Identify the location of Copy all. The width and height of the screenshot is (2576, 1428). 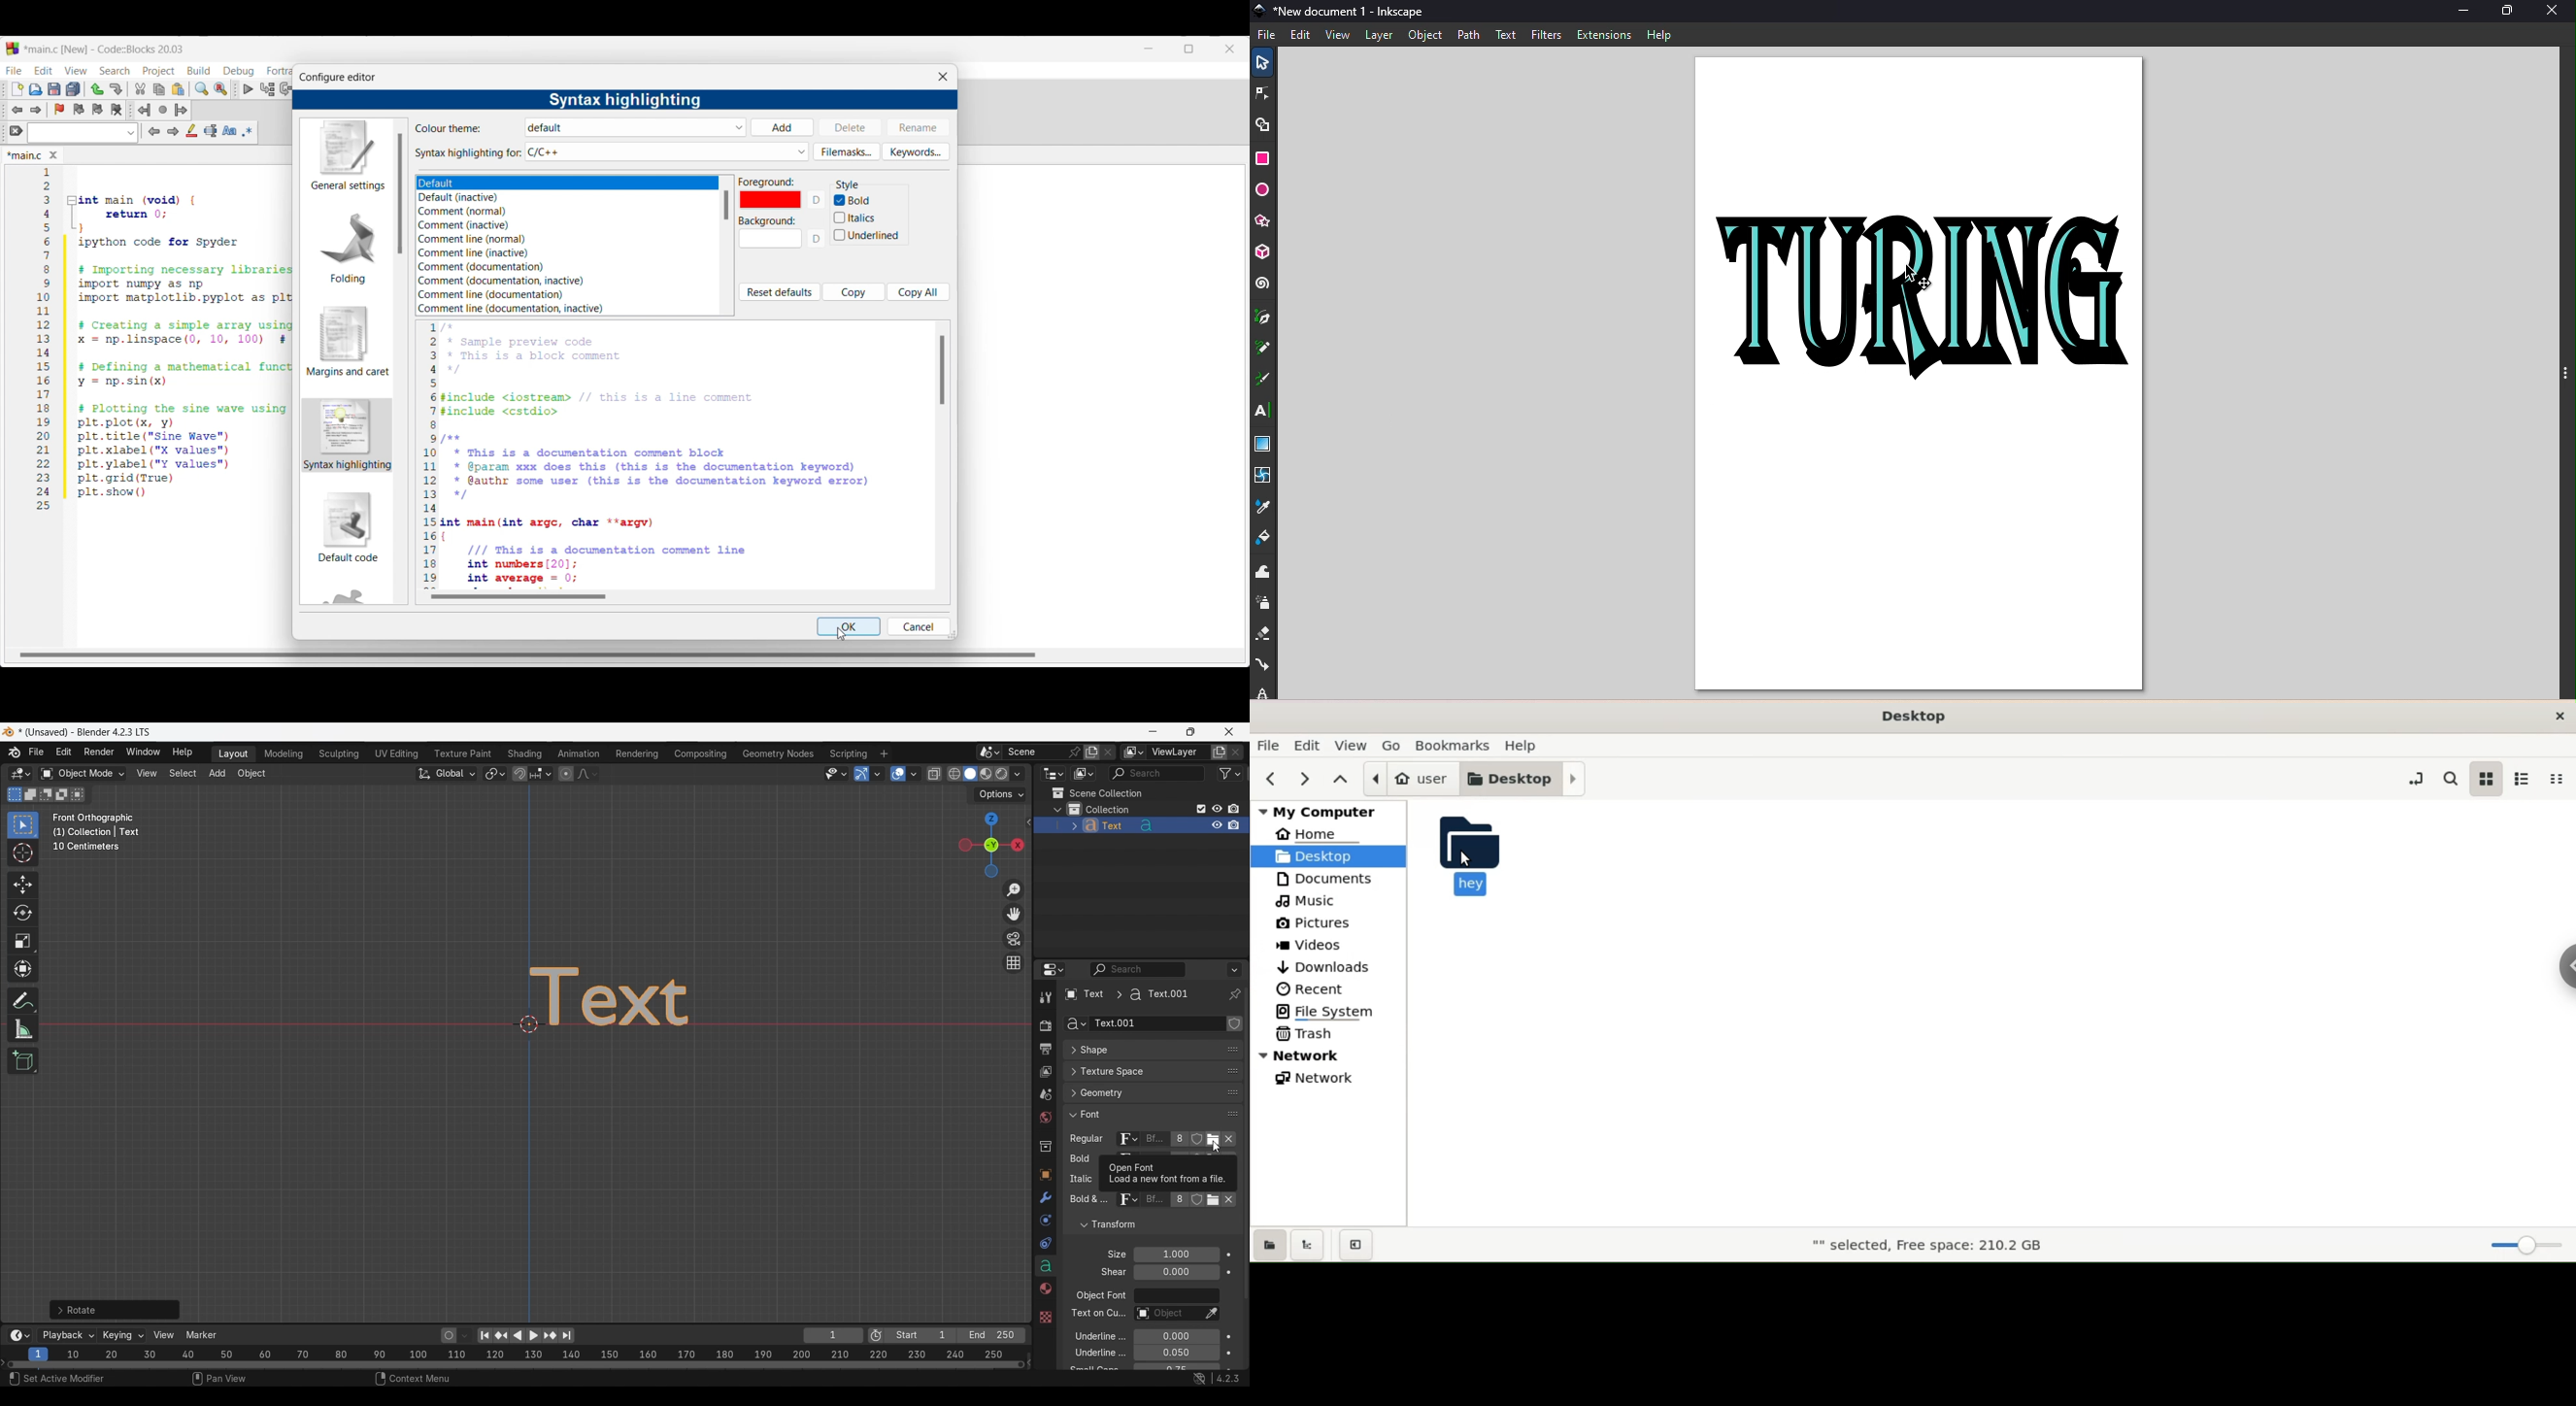
(918, 292).